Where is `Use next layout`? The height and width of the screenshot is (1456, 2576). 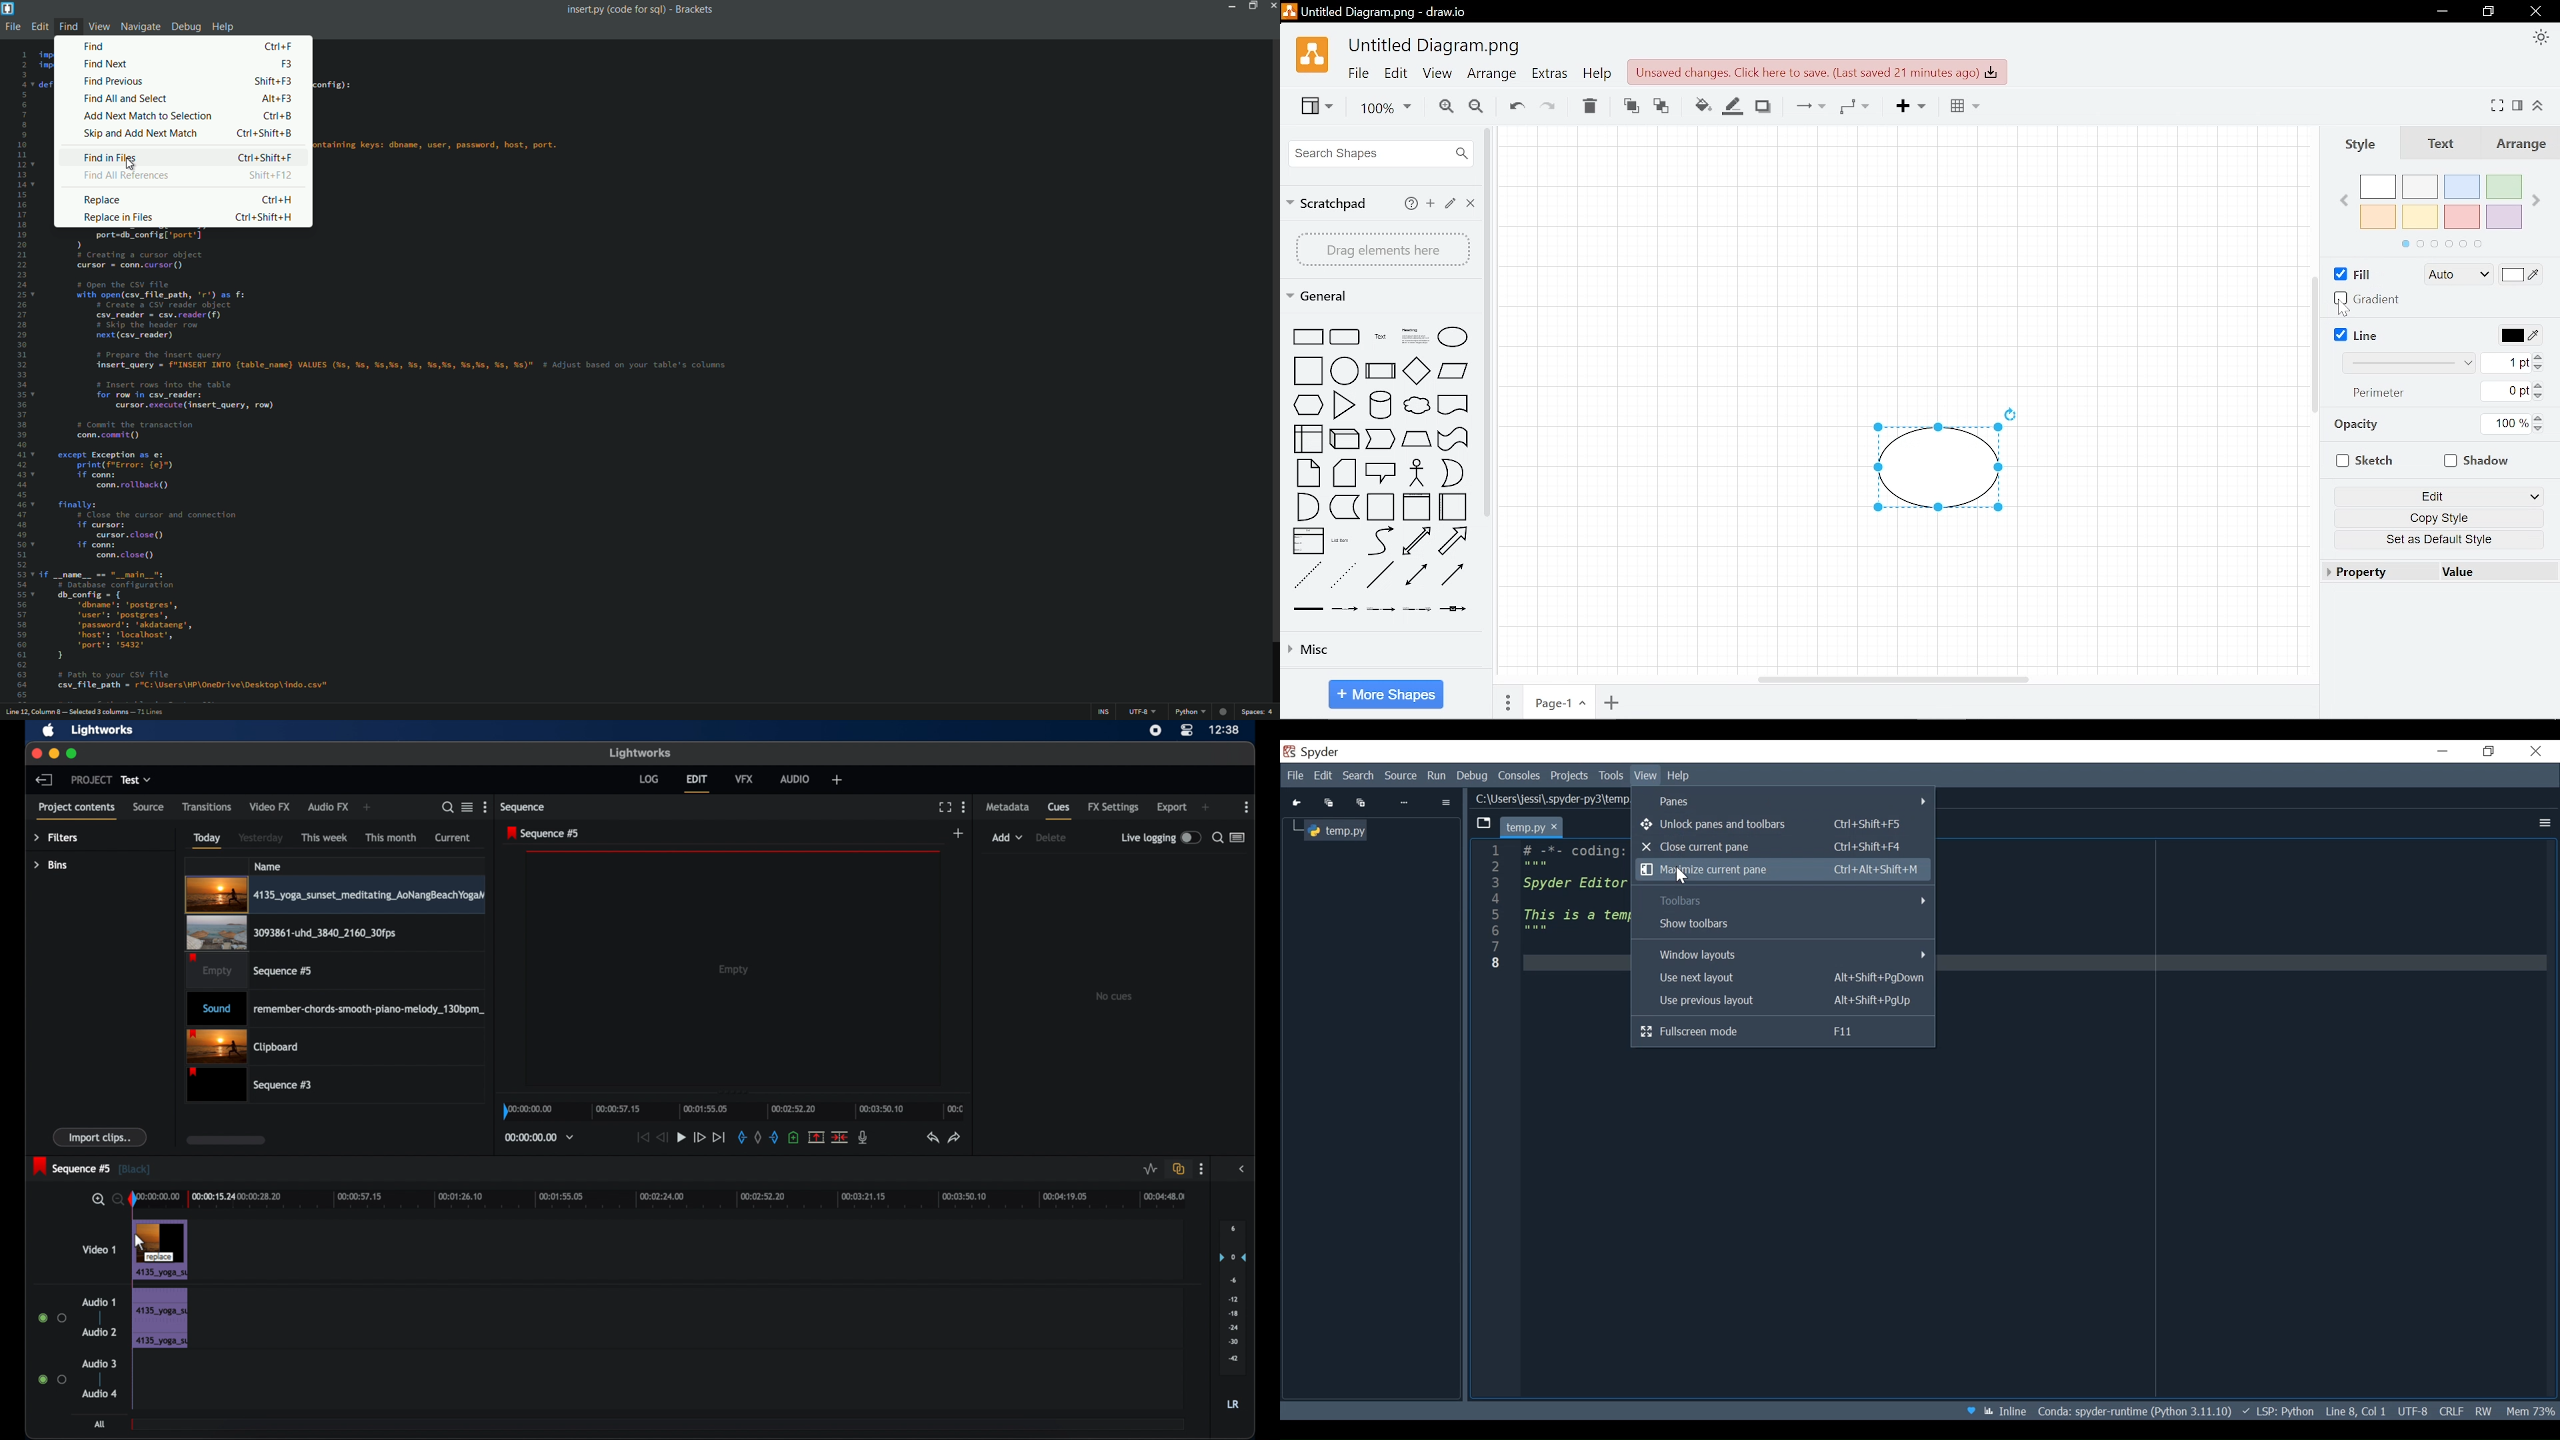 Use next layout is located at coordinates (1782, 979).